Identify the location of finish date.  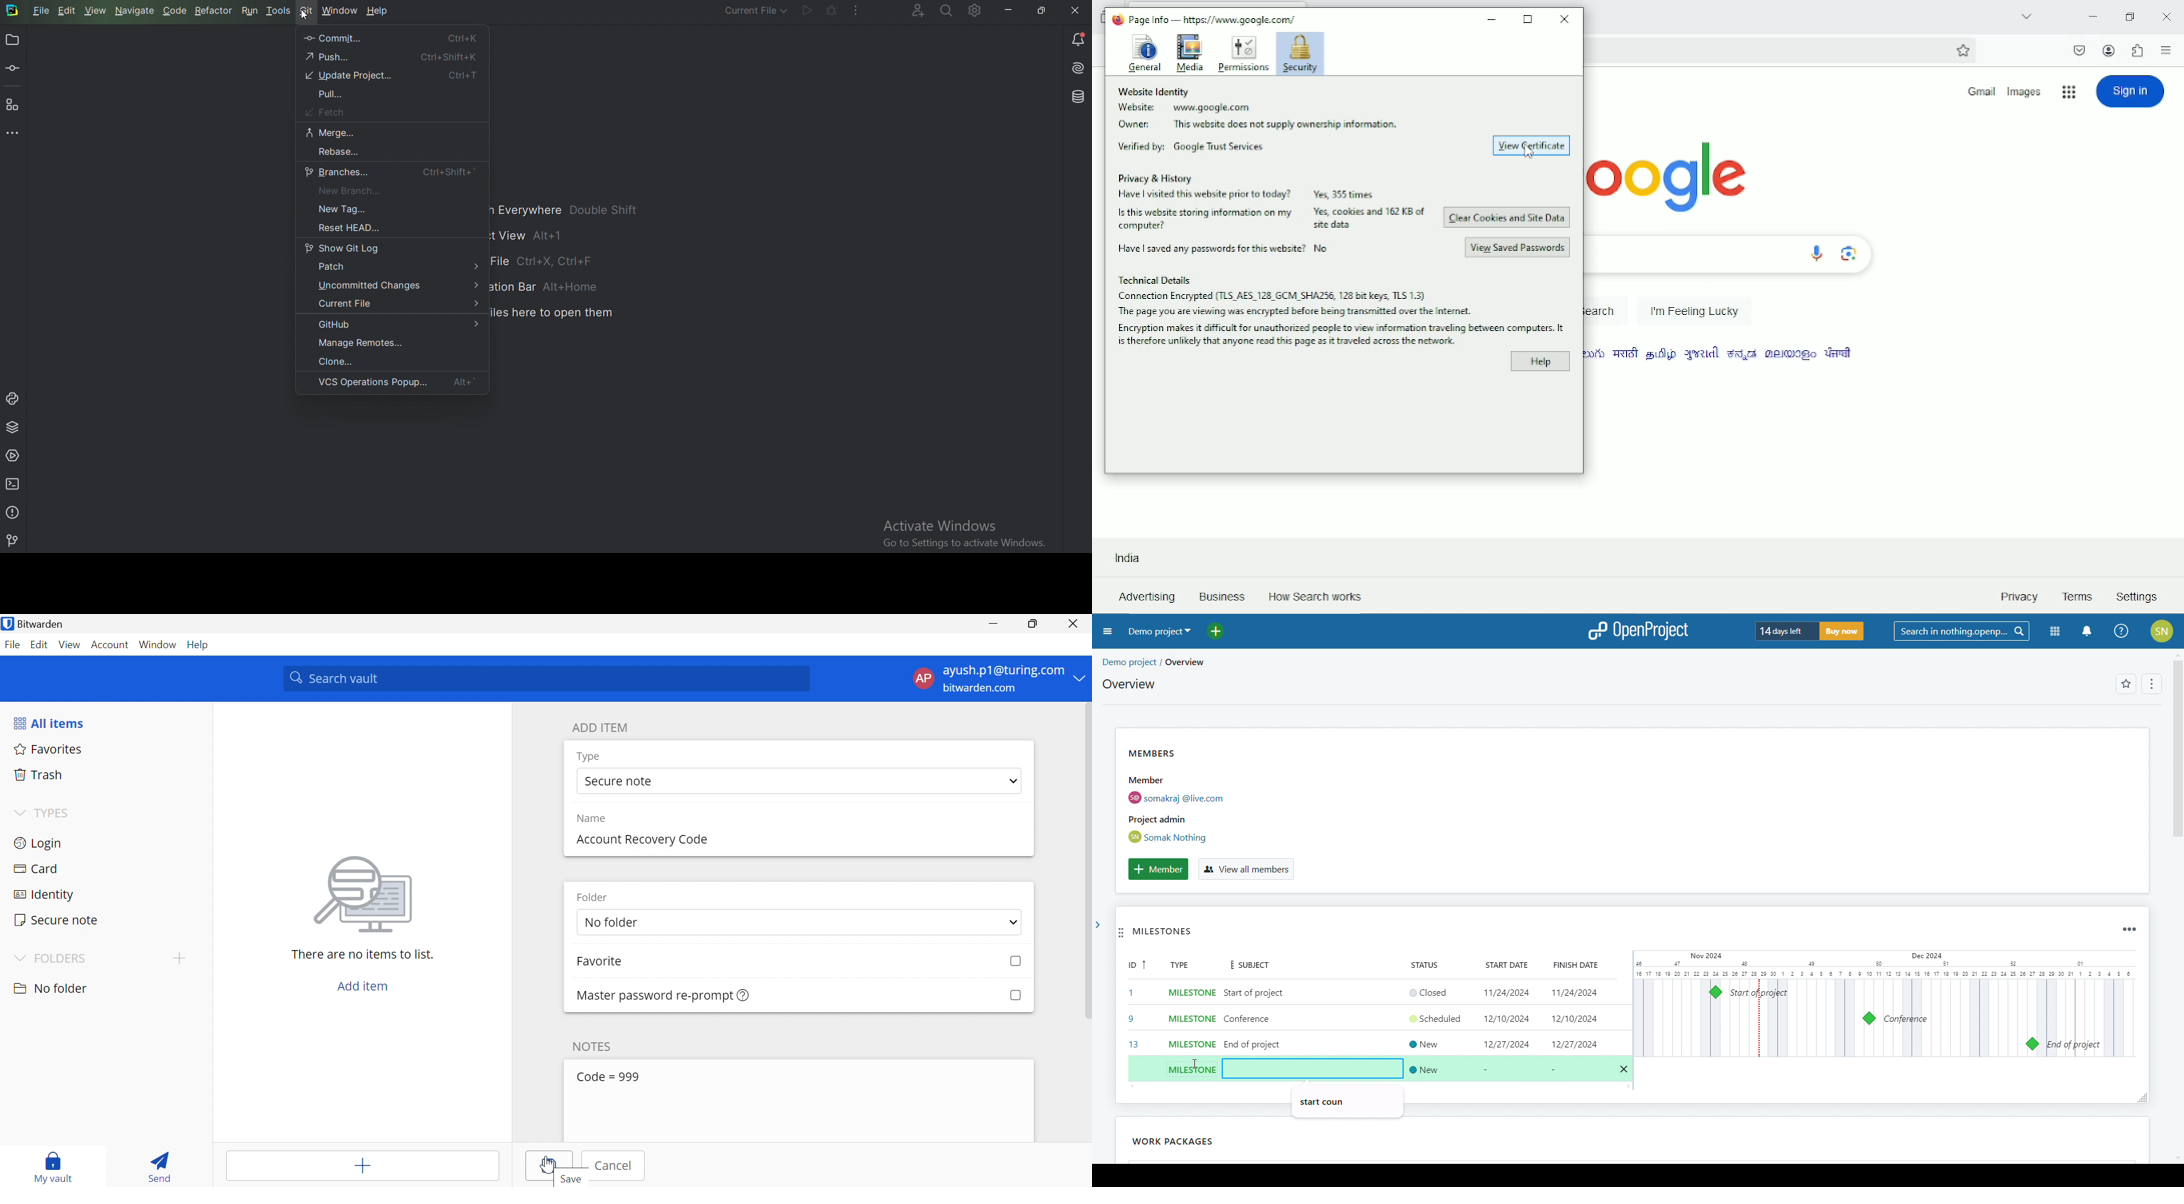
(1571, 965).